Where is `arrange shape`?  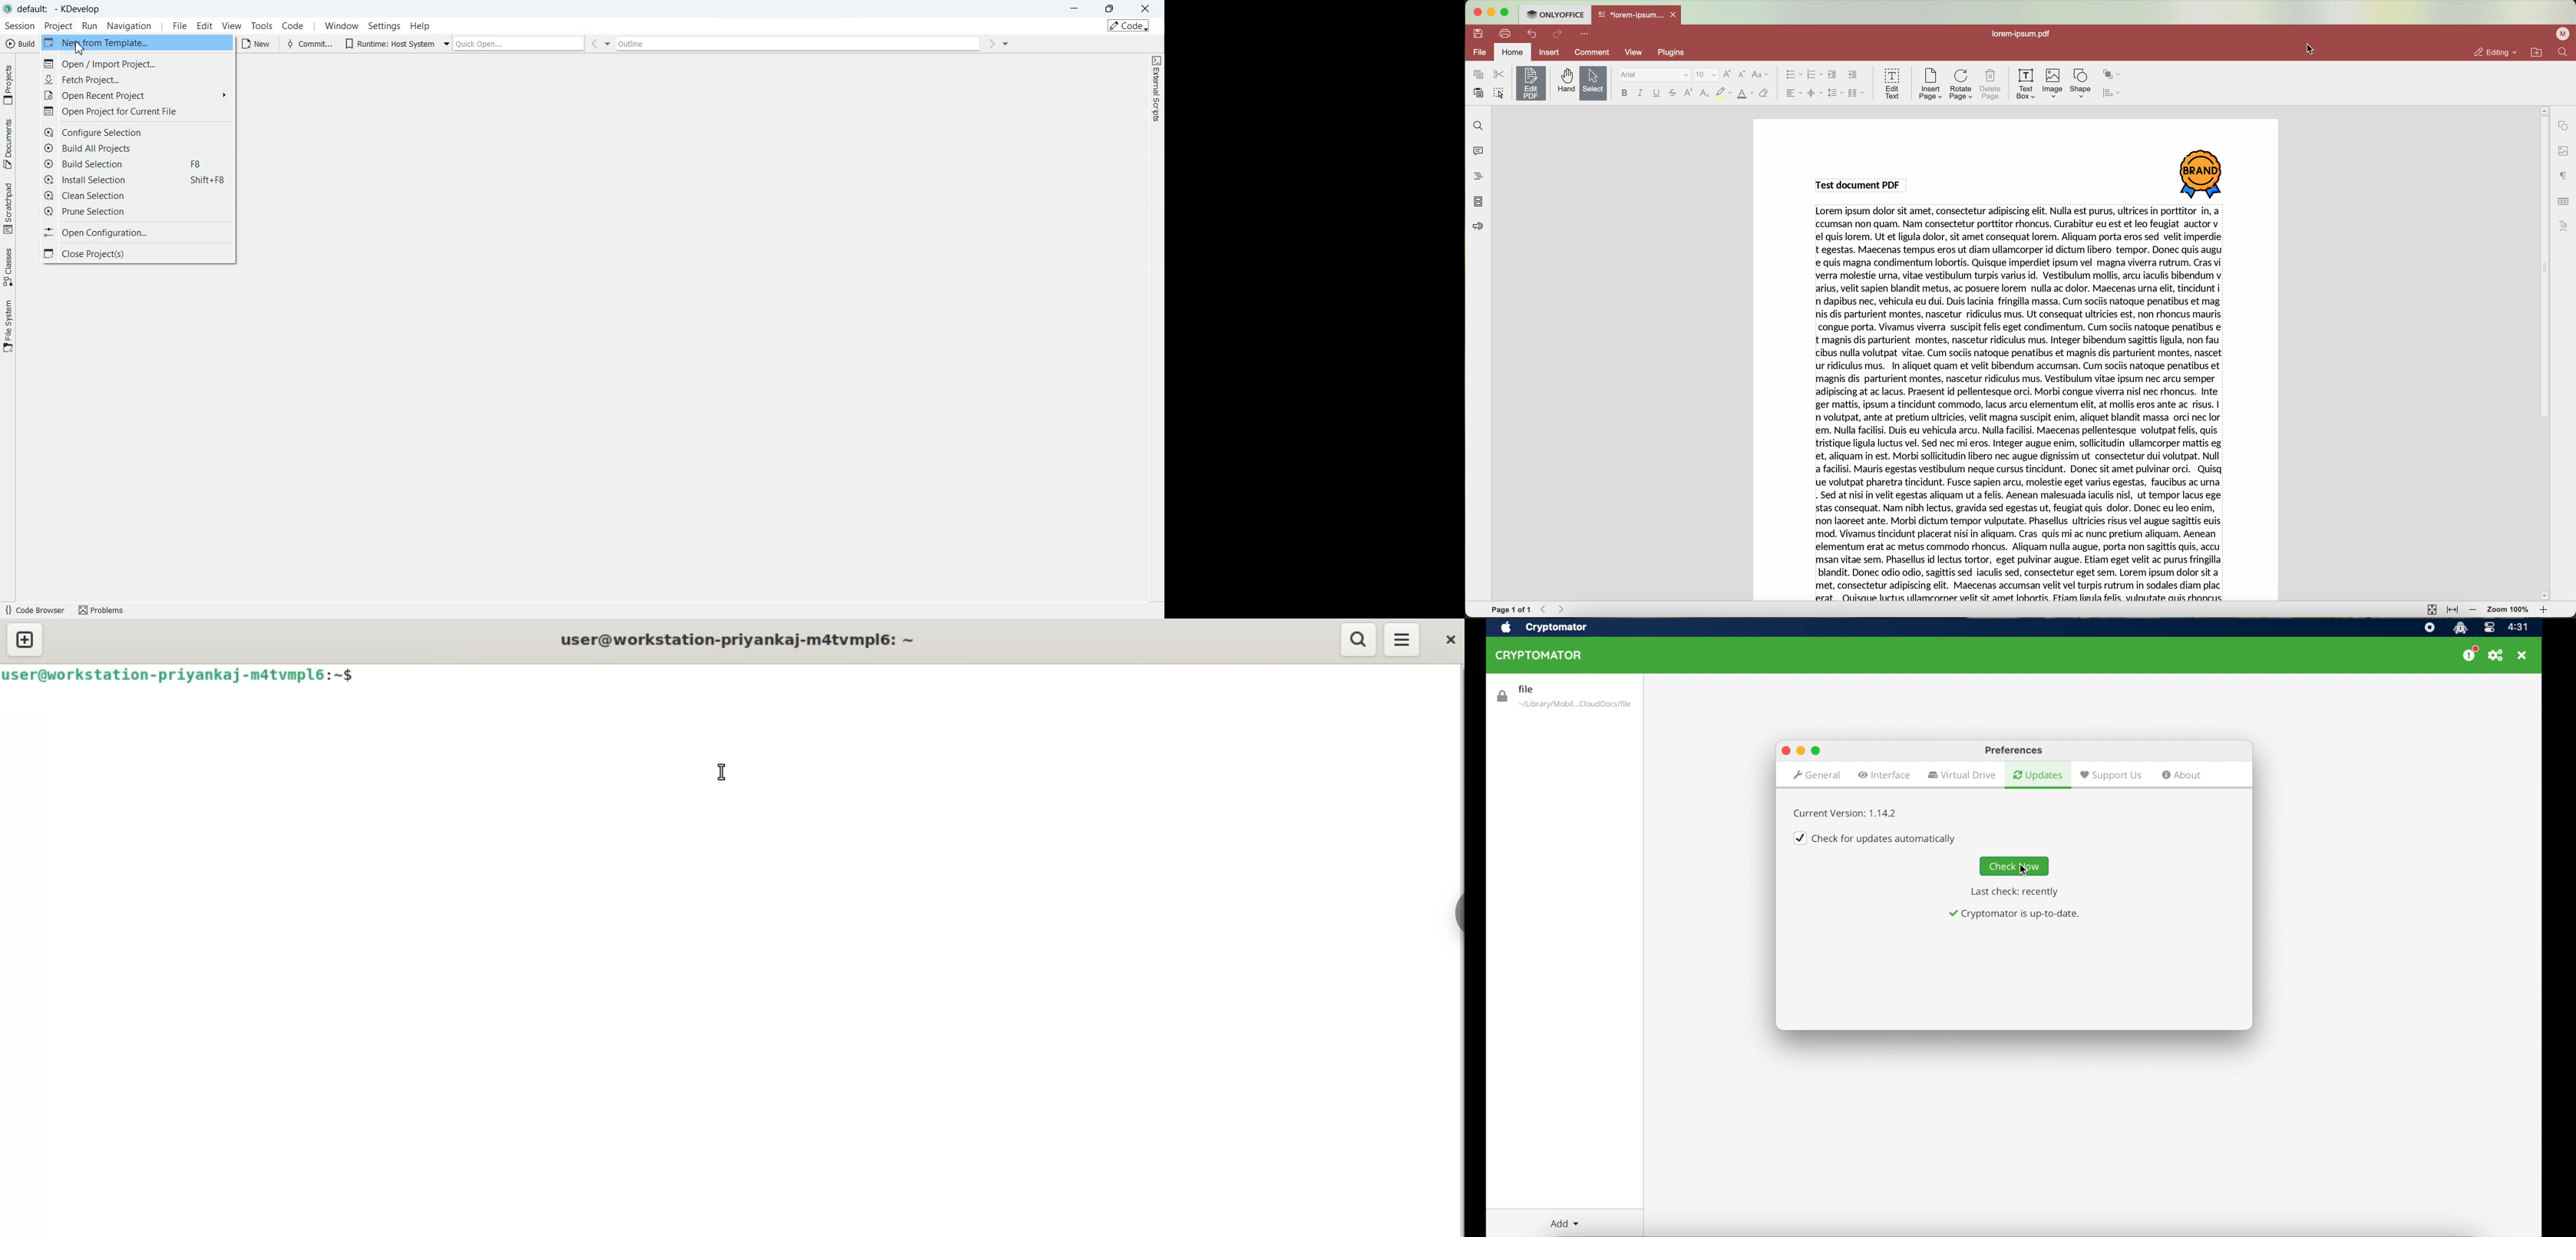
arrange shape is located at coordinates (2112, 74).